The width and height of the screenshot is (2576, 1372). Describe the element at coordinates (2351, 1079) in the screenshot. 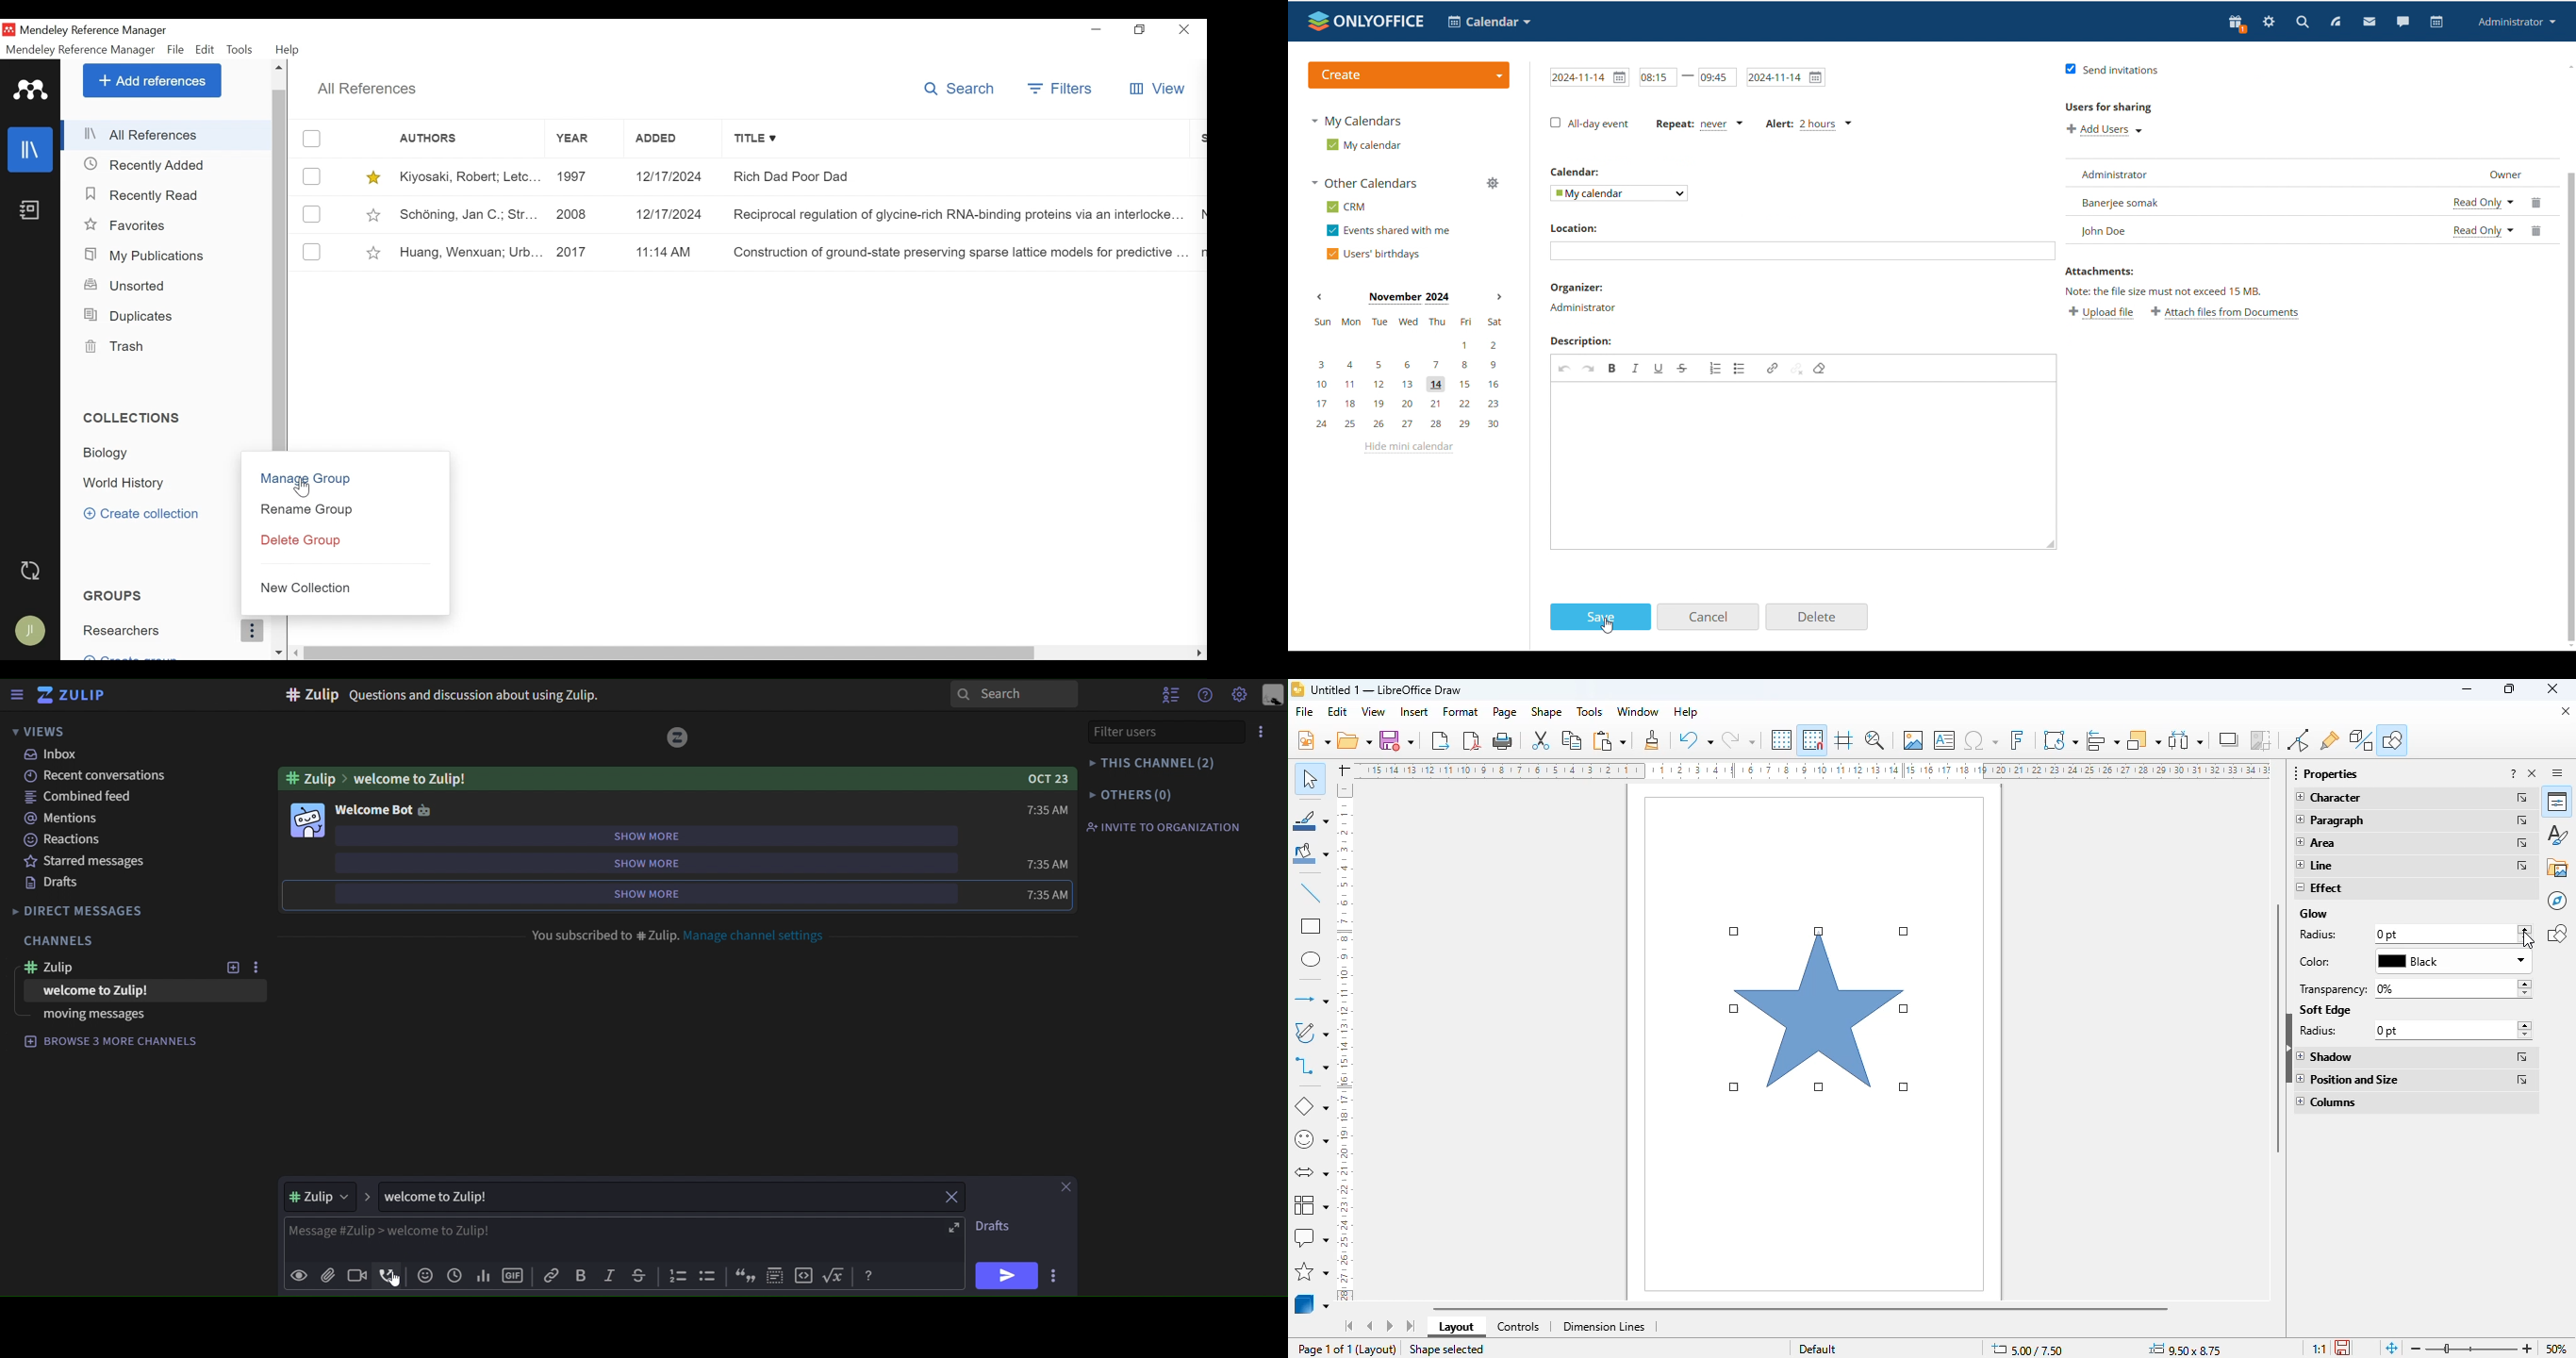

I see `position and size` at that location.